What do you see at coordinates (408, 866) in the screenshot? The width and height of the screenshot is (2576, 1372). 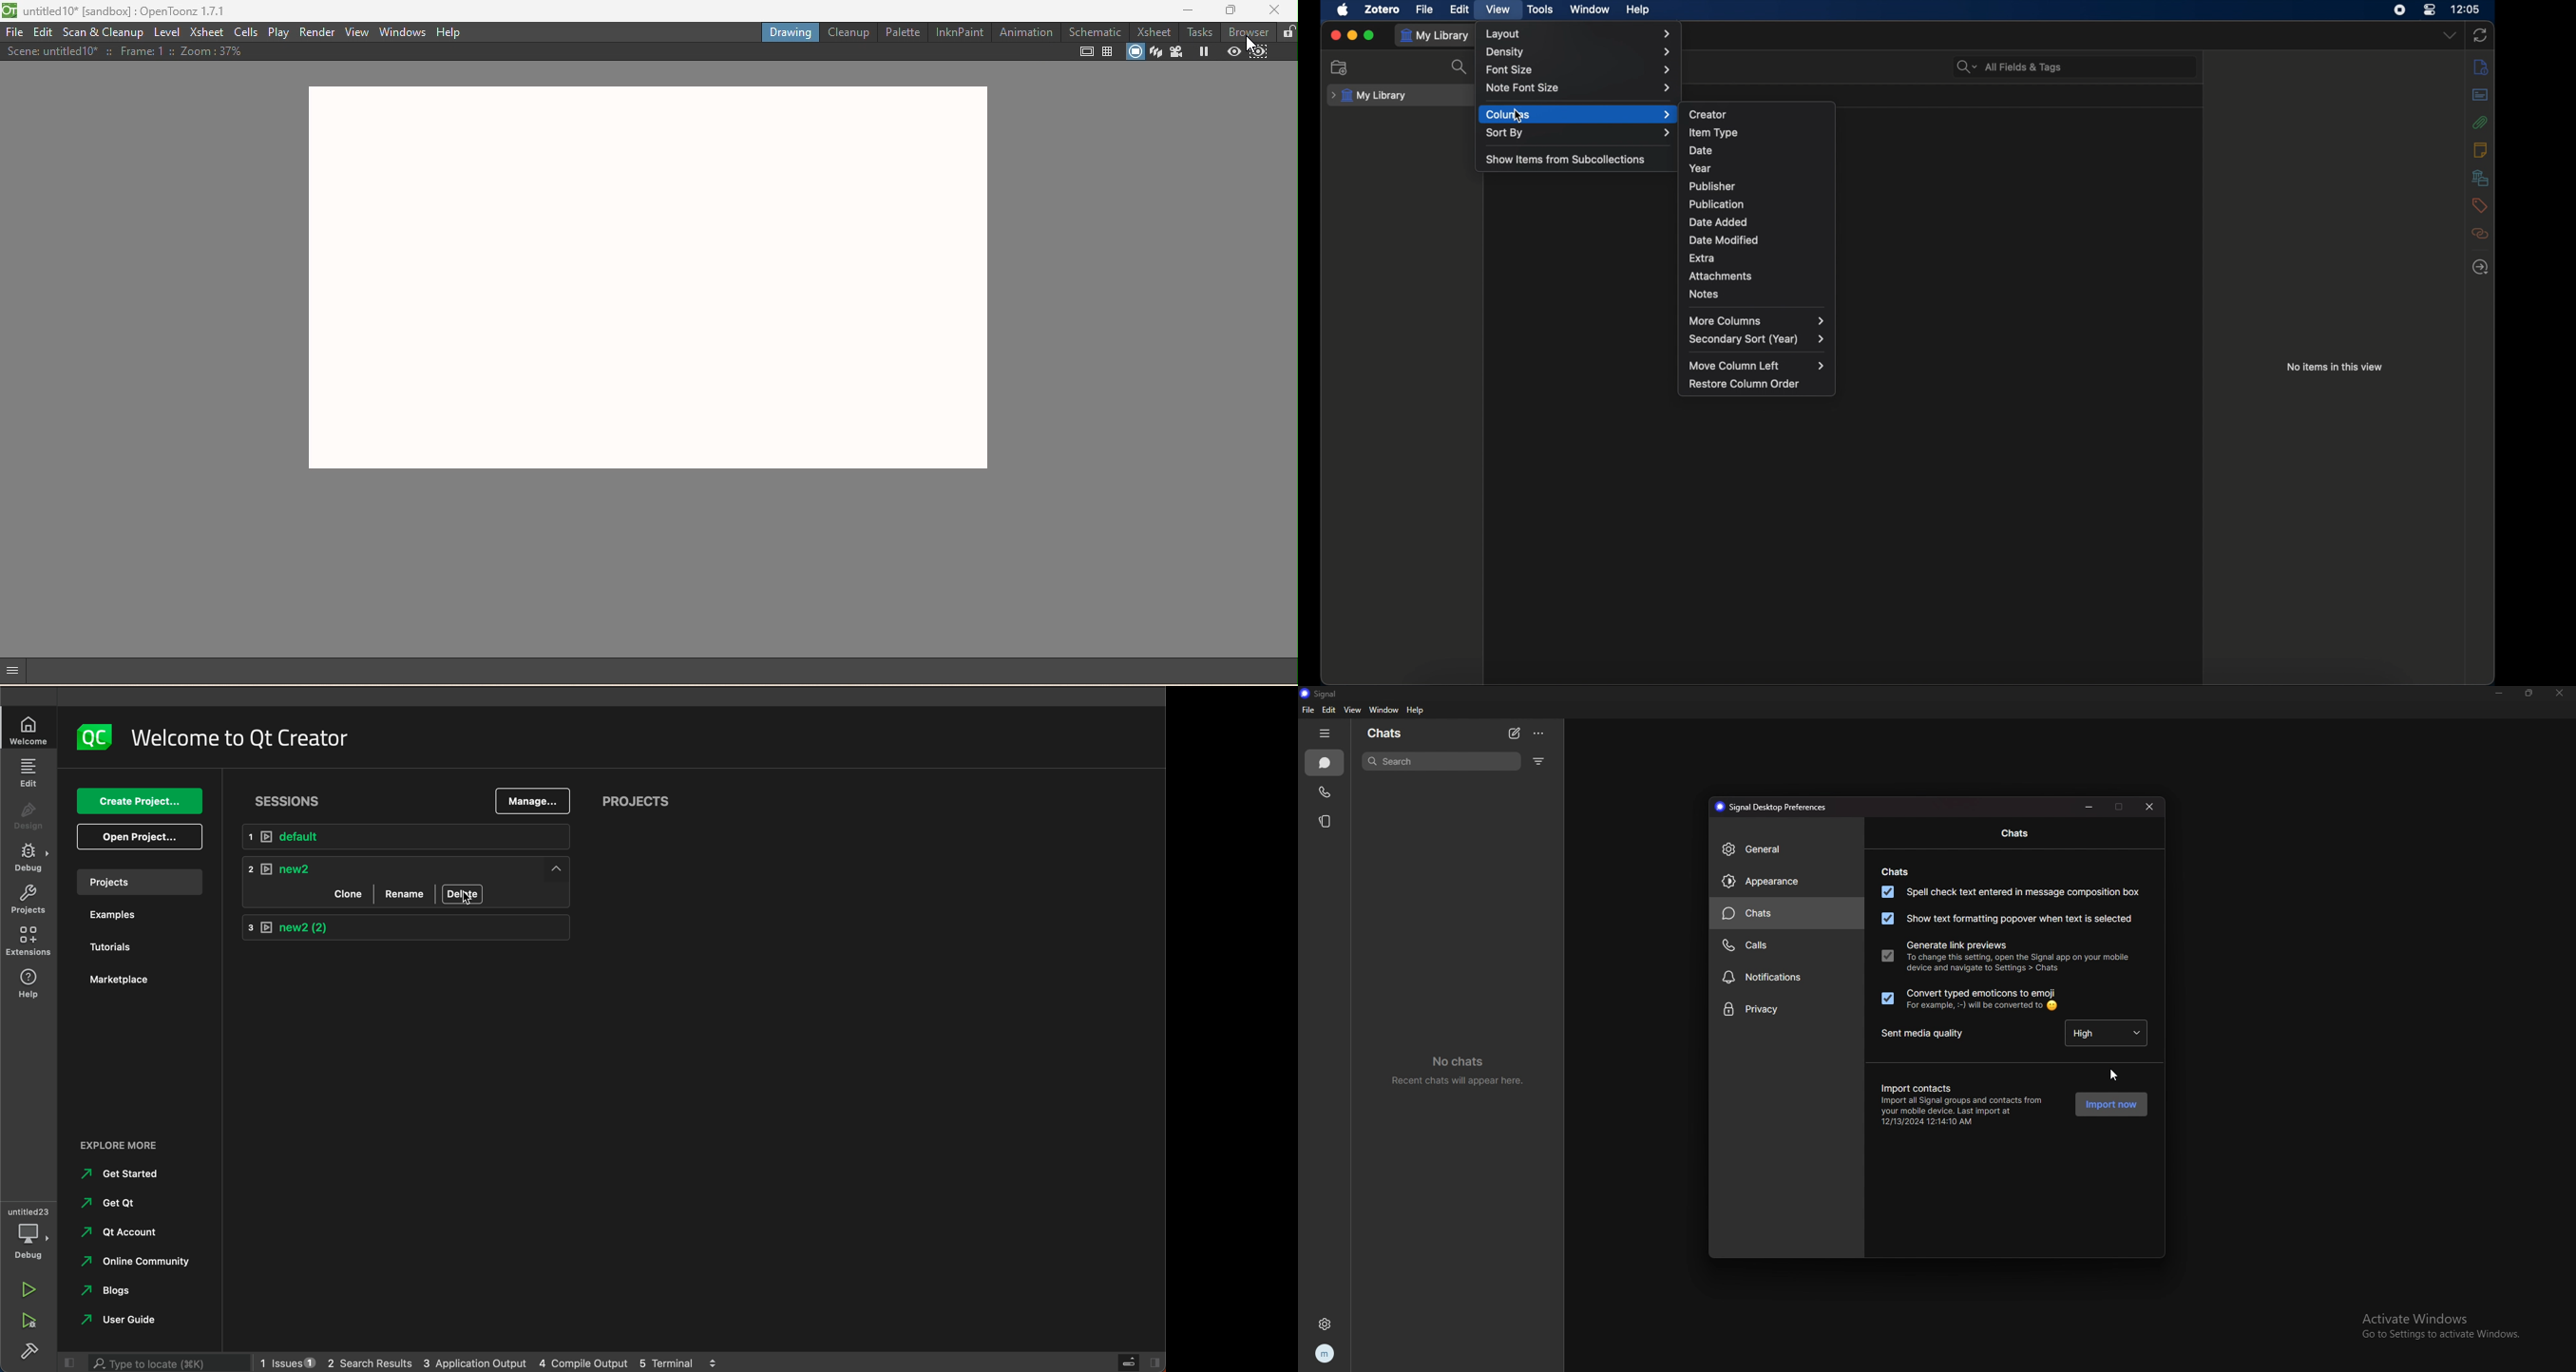 I see `new2` at bounding box center [408, 866].